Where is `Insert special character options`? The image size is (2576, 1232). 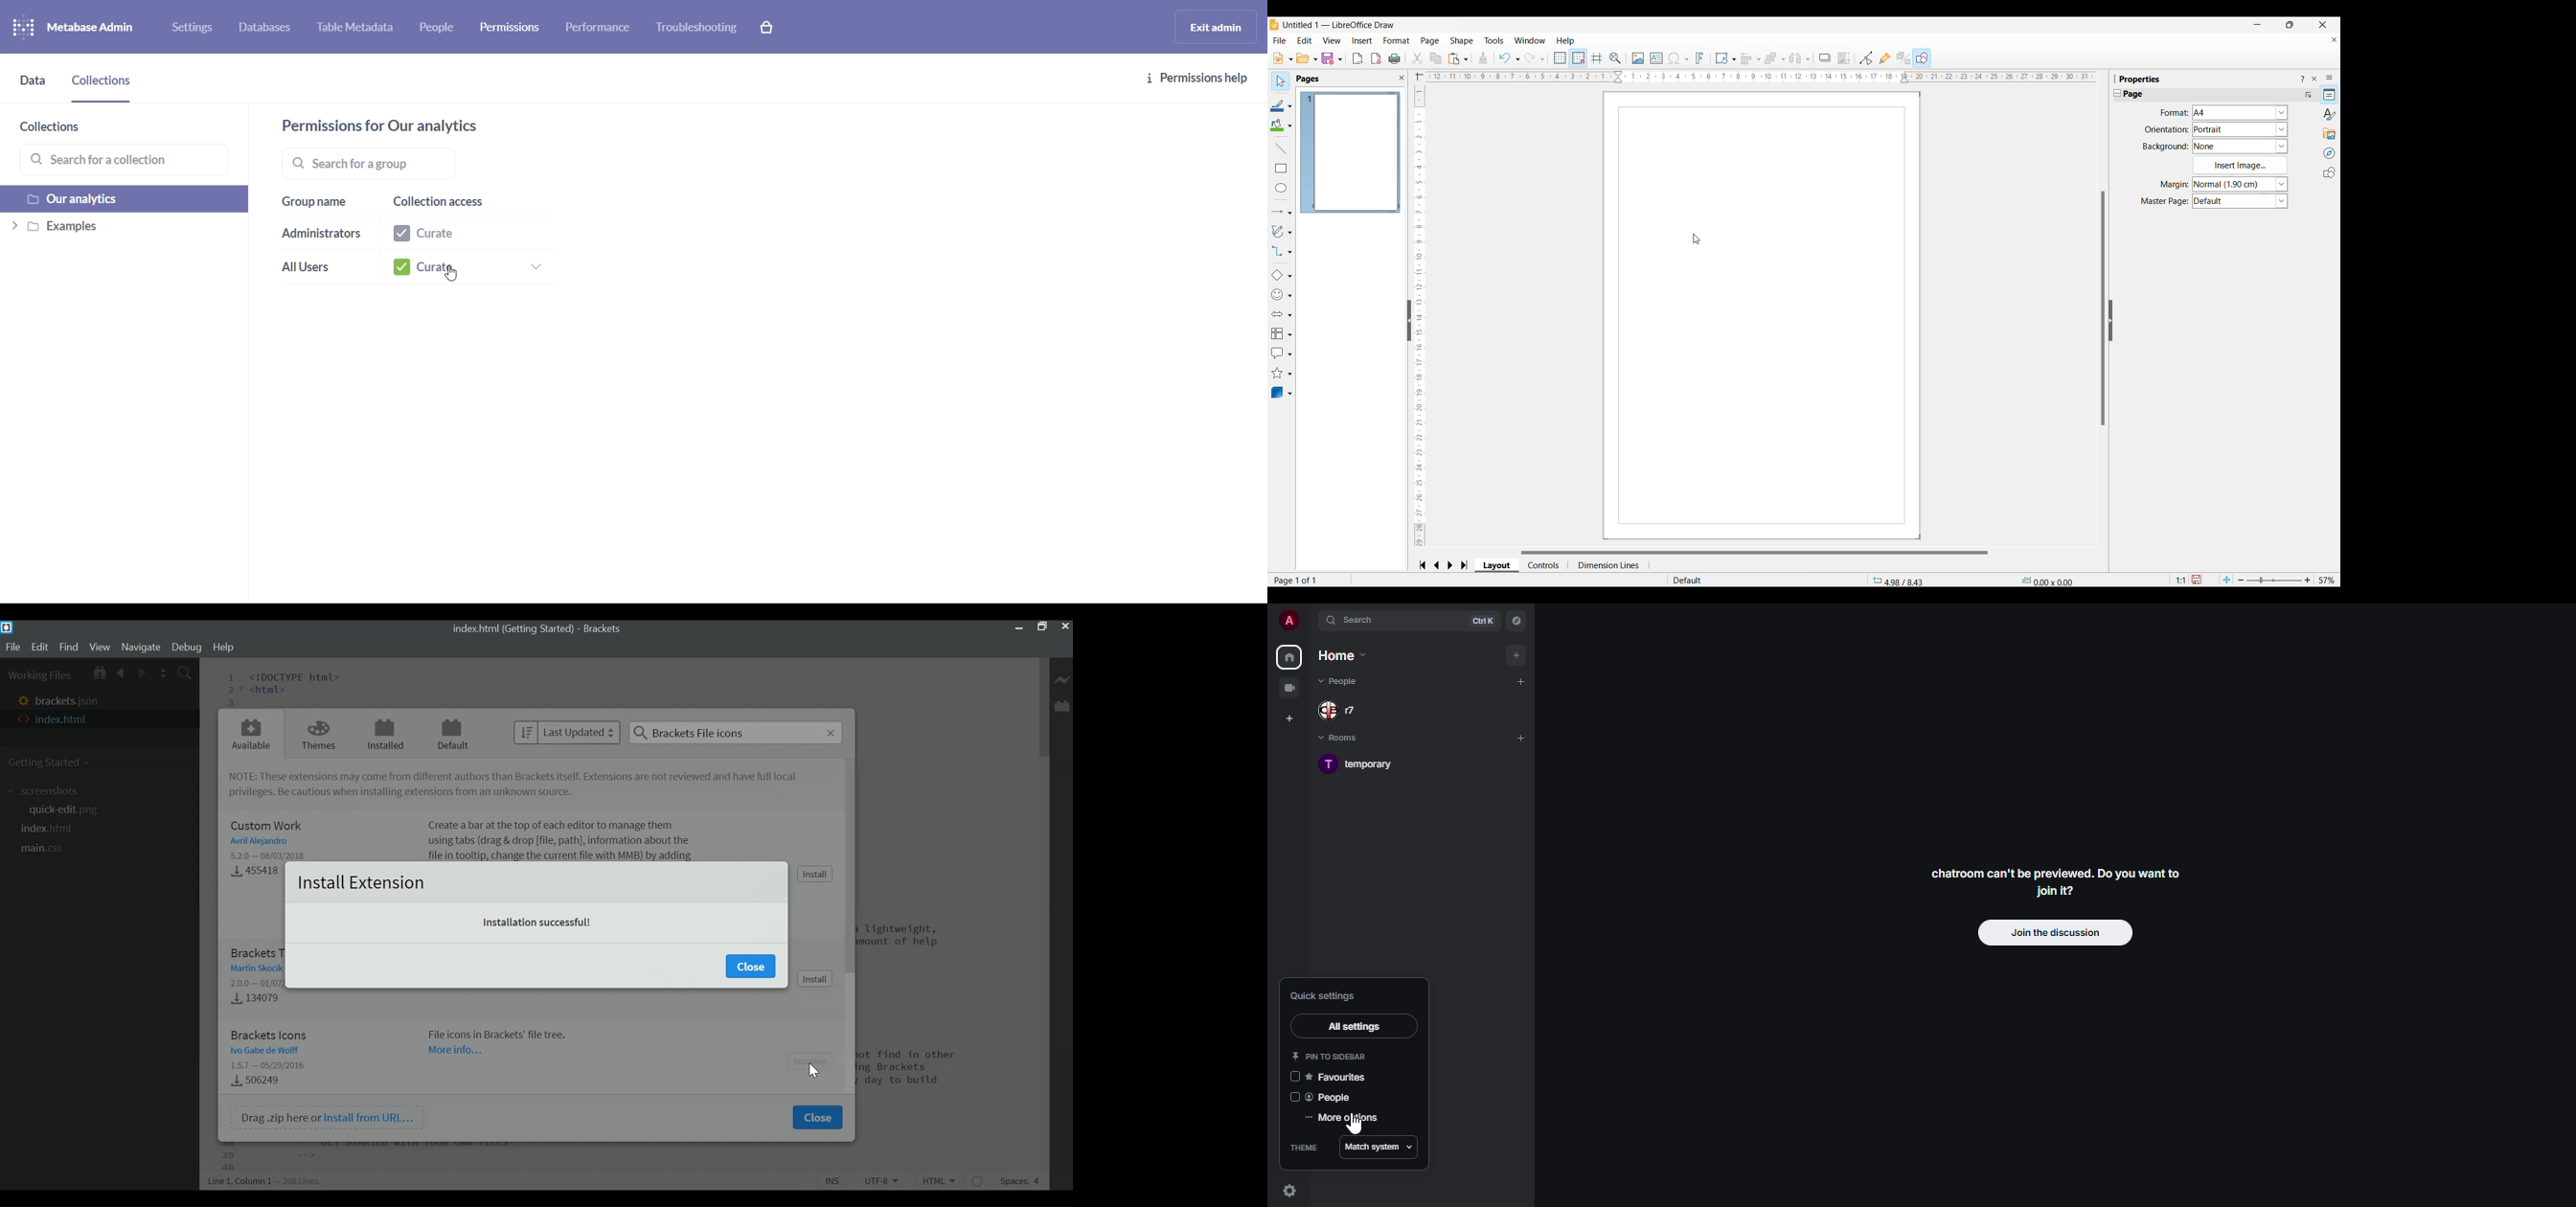 Insert special character options is located at coordinates (1678, 59).